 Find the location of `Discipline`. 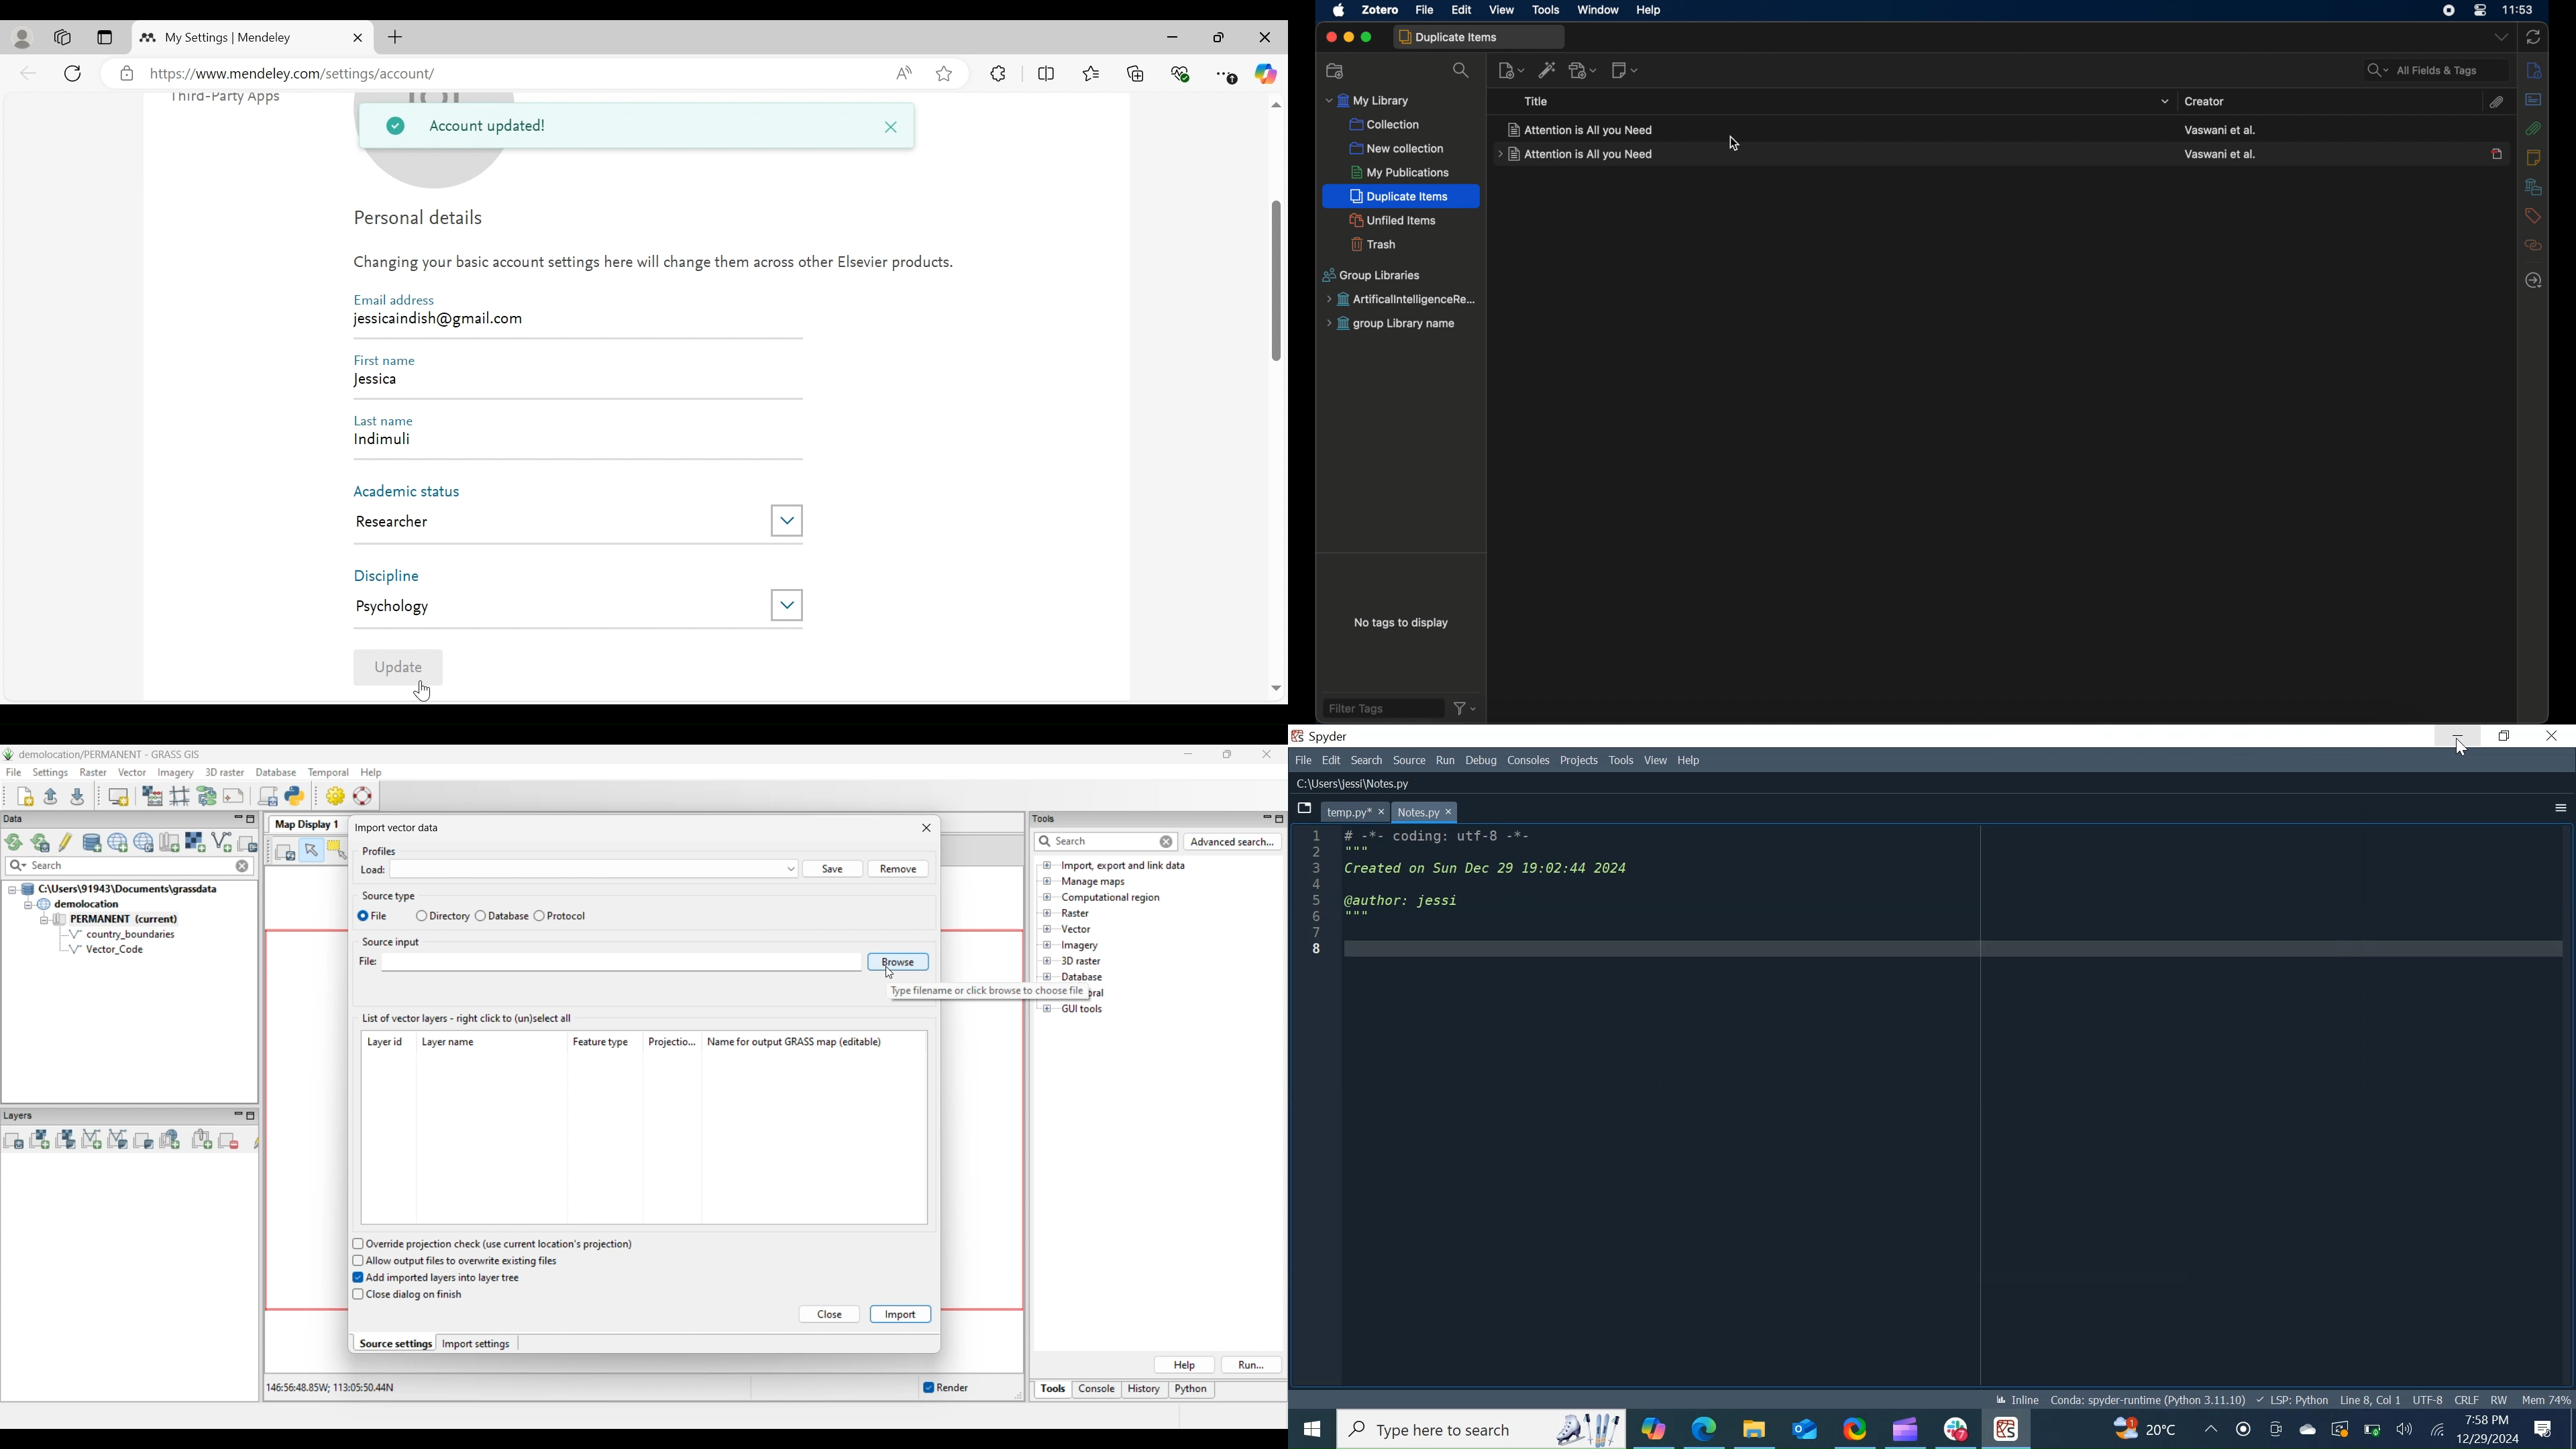

Discipline is located at coordinates (399, 576).